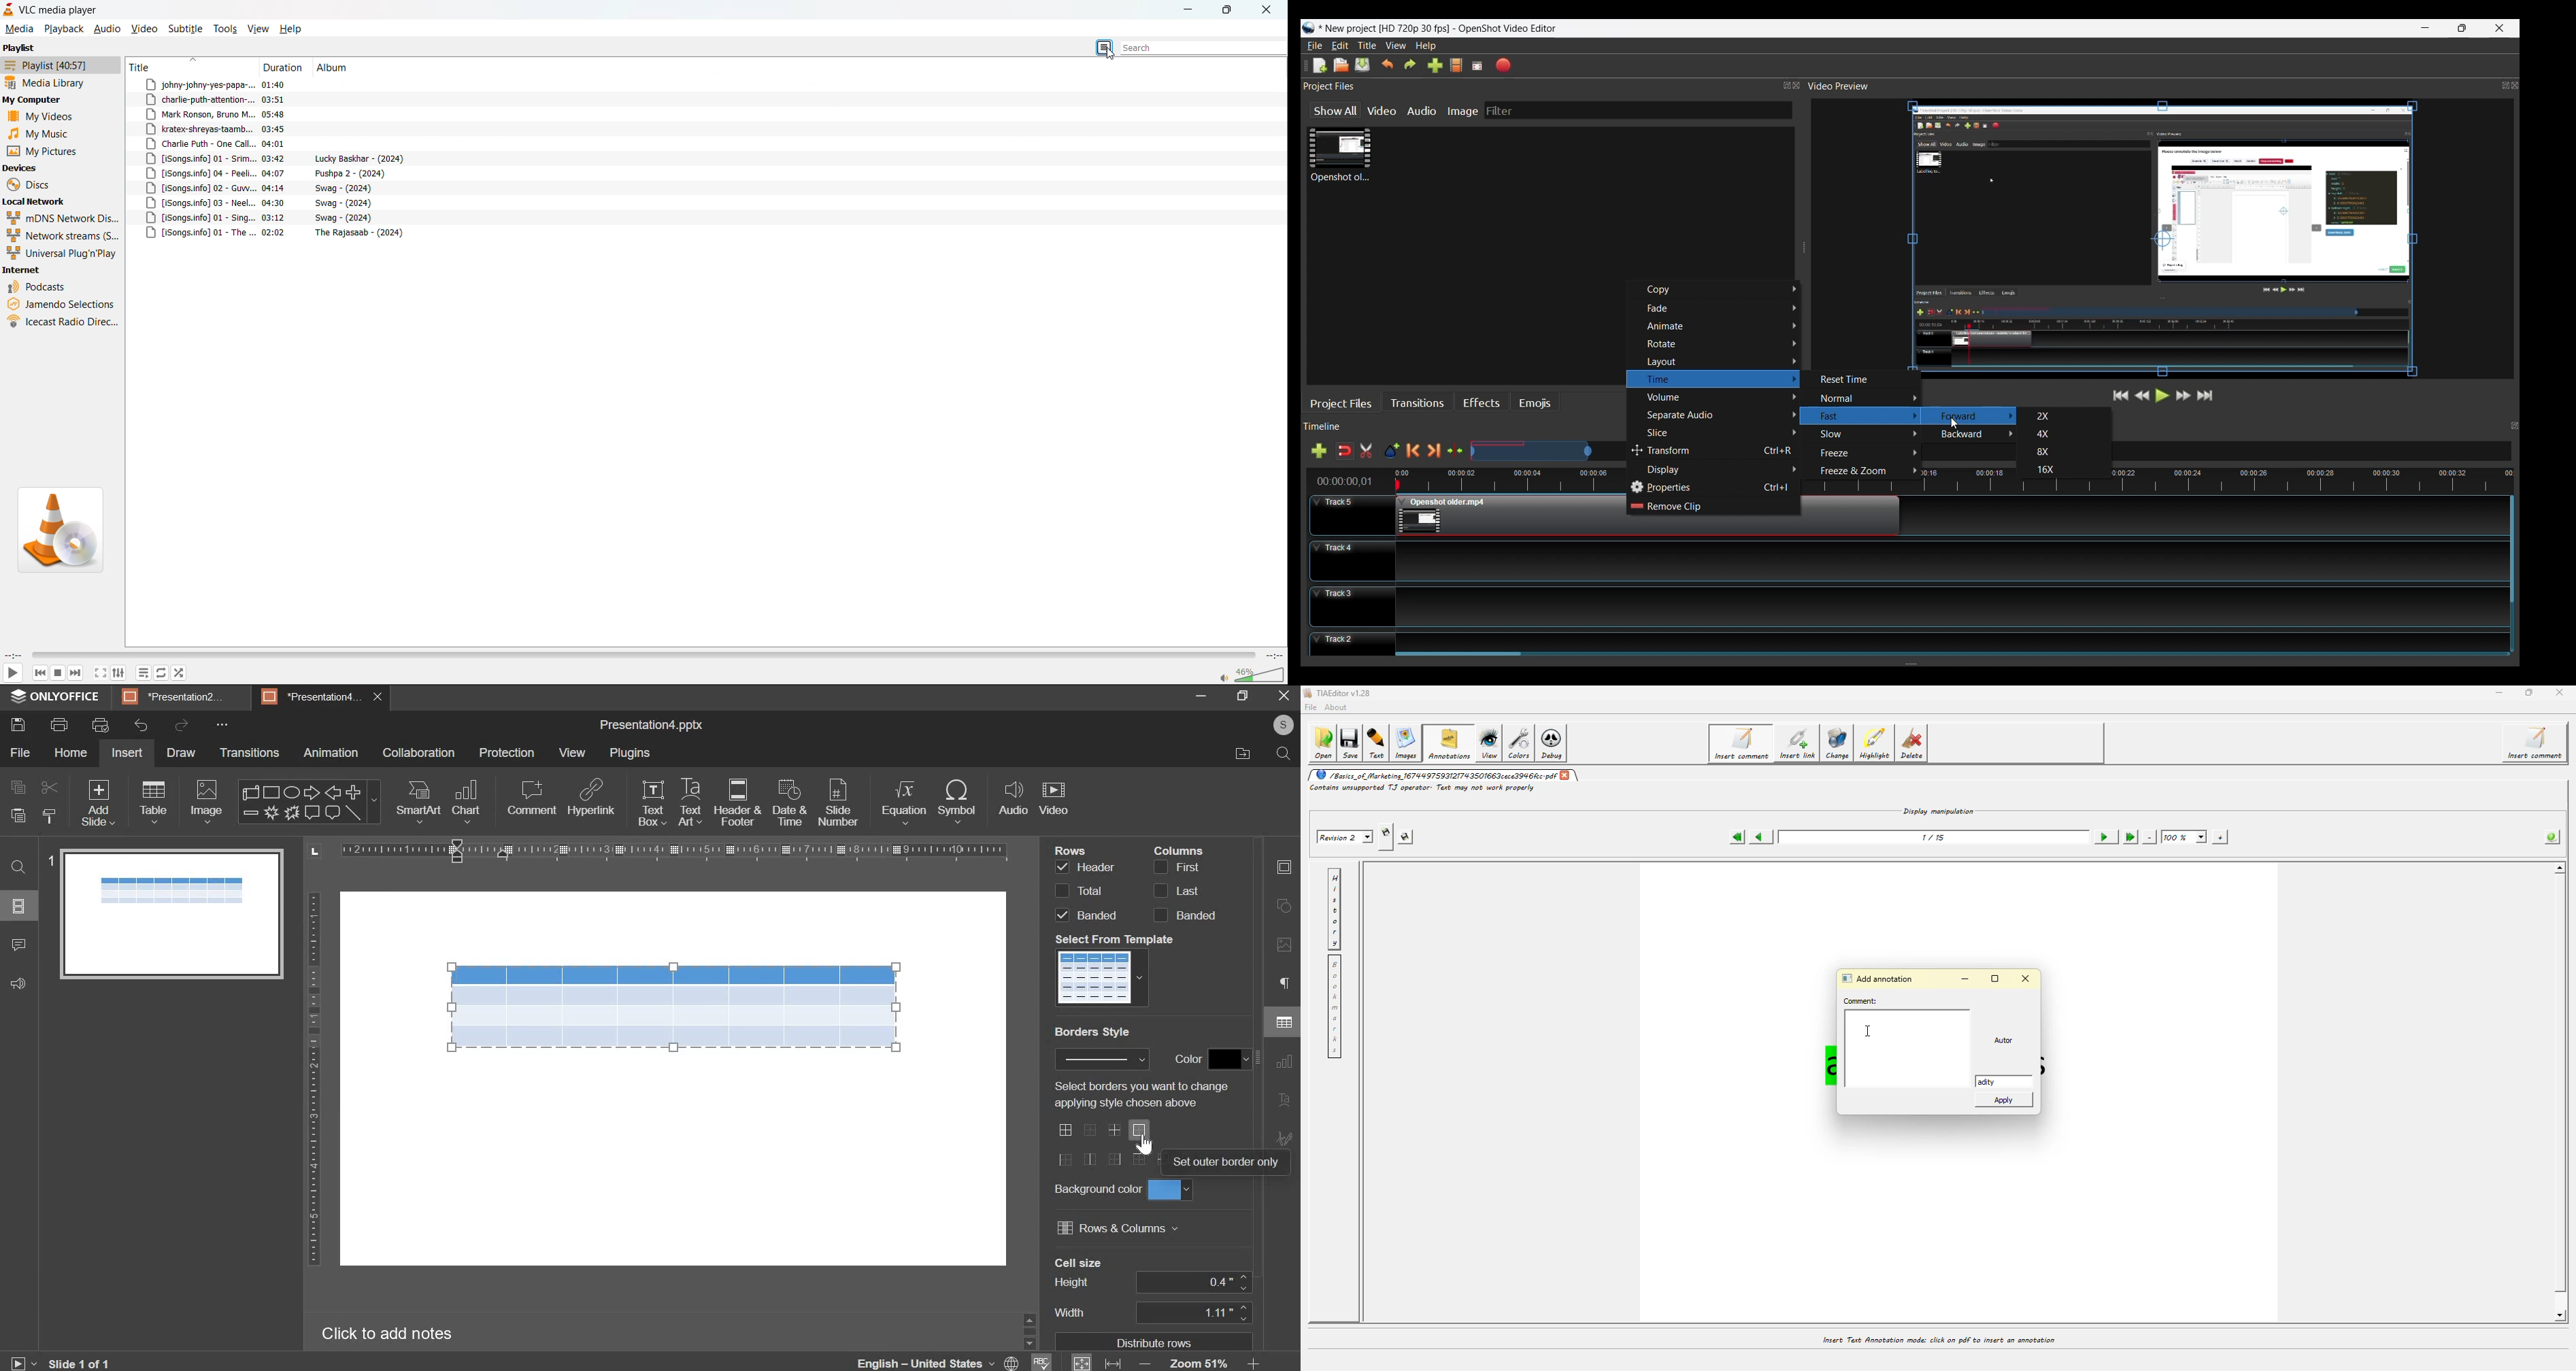 This screenshot has height=1372, width=2576. What do you see at coordinates (1877, 744) in the screenshot?
I see `highlight` at bounding box center [1877, 744].